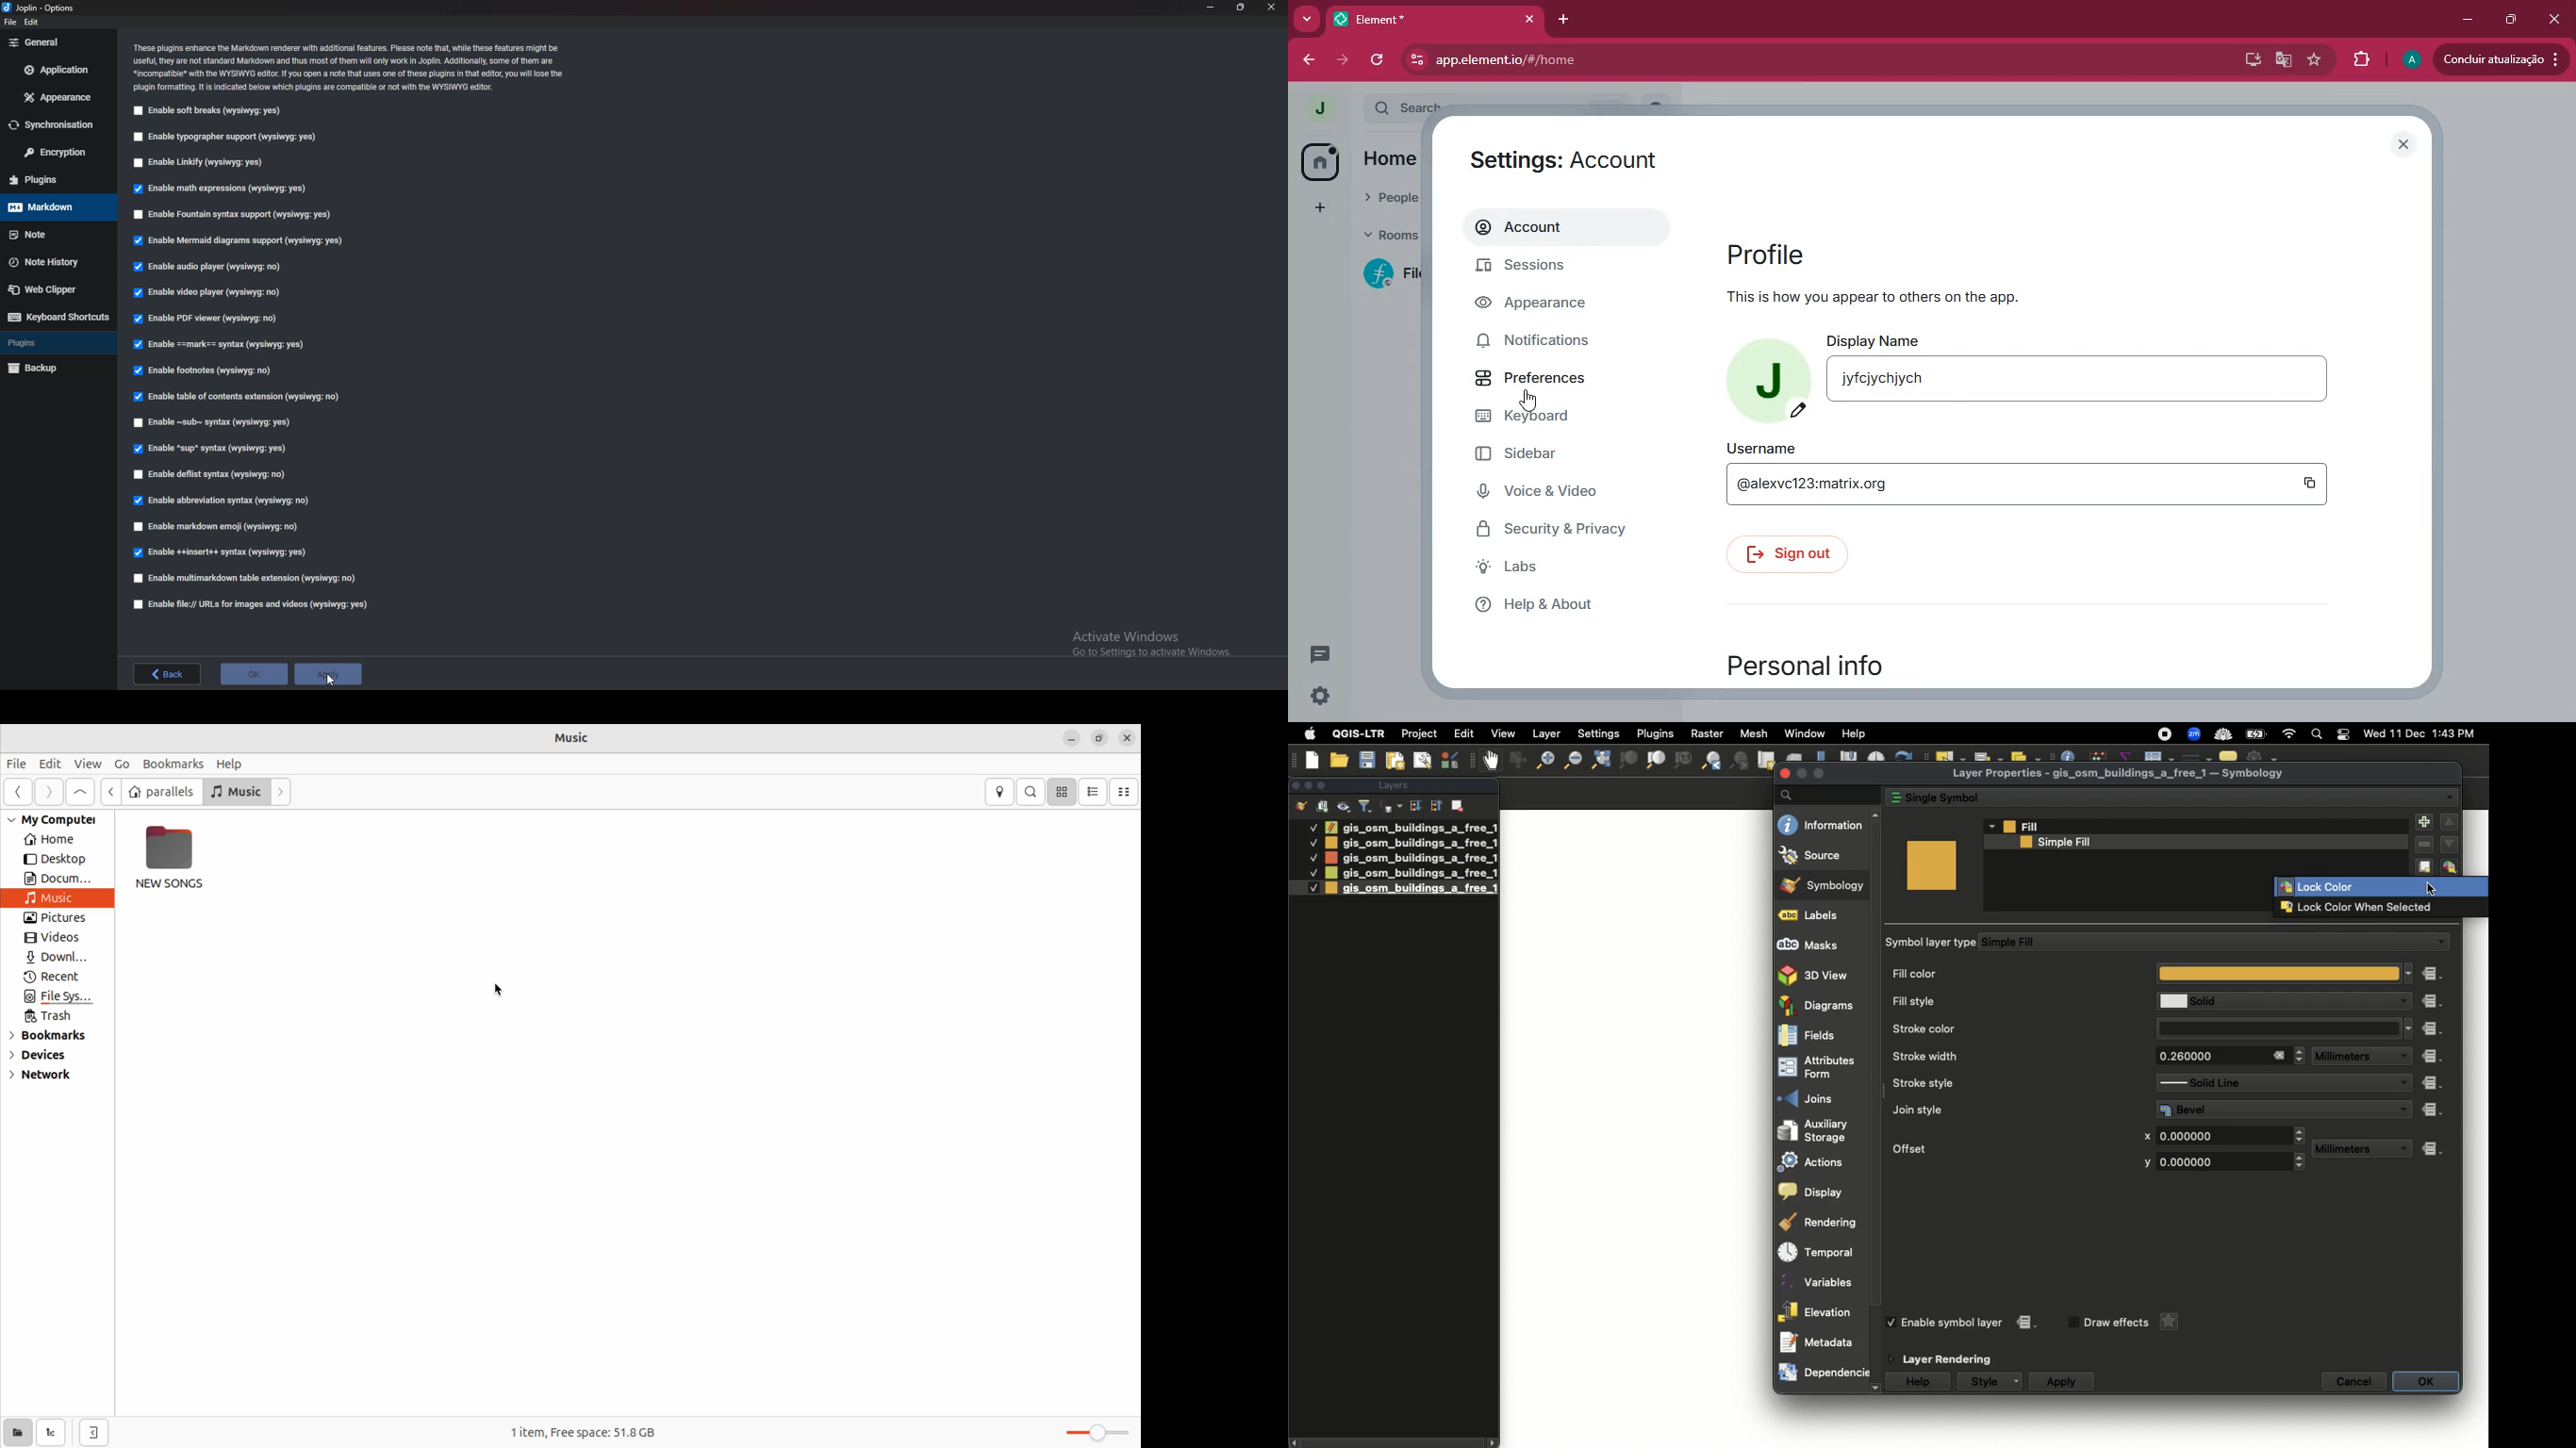 The width and height of the screenshot is (2576, 1456). What do you see at coordinates (87, 764) in the screenshot?
I see `View` at bounding box center [87, 764].